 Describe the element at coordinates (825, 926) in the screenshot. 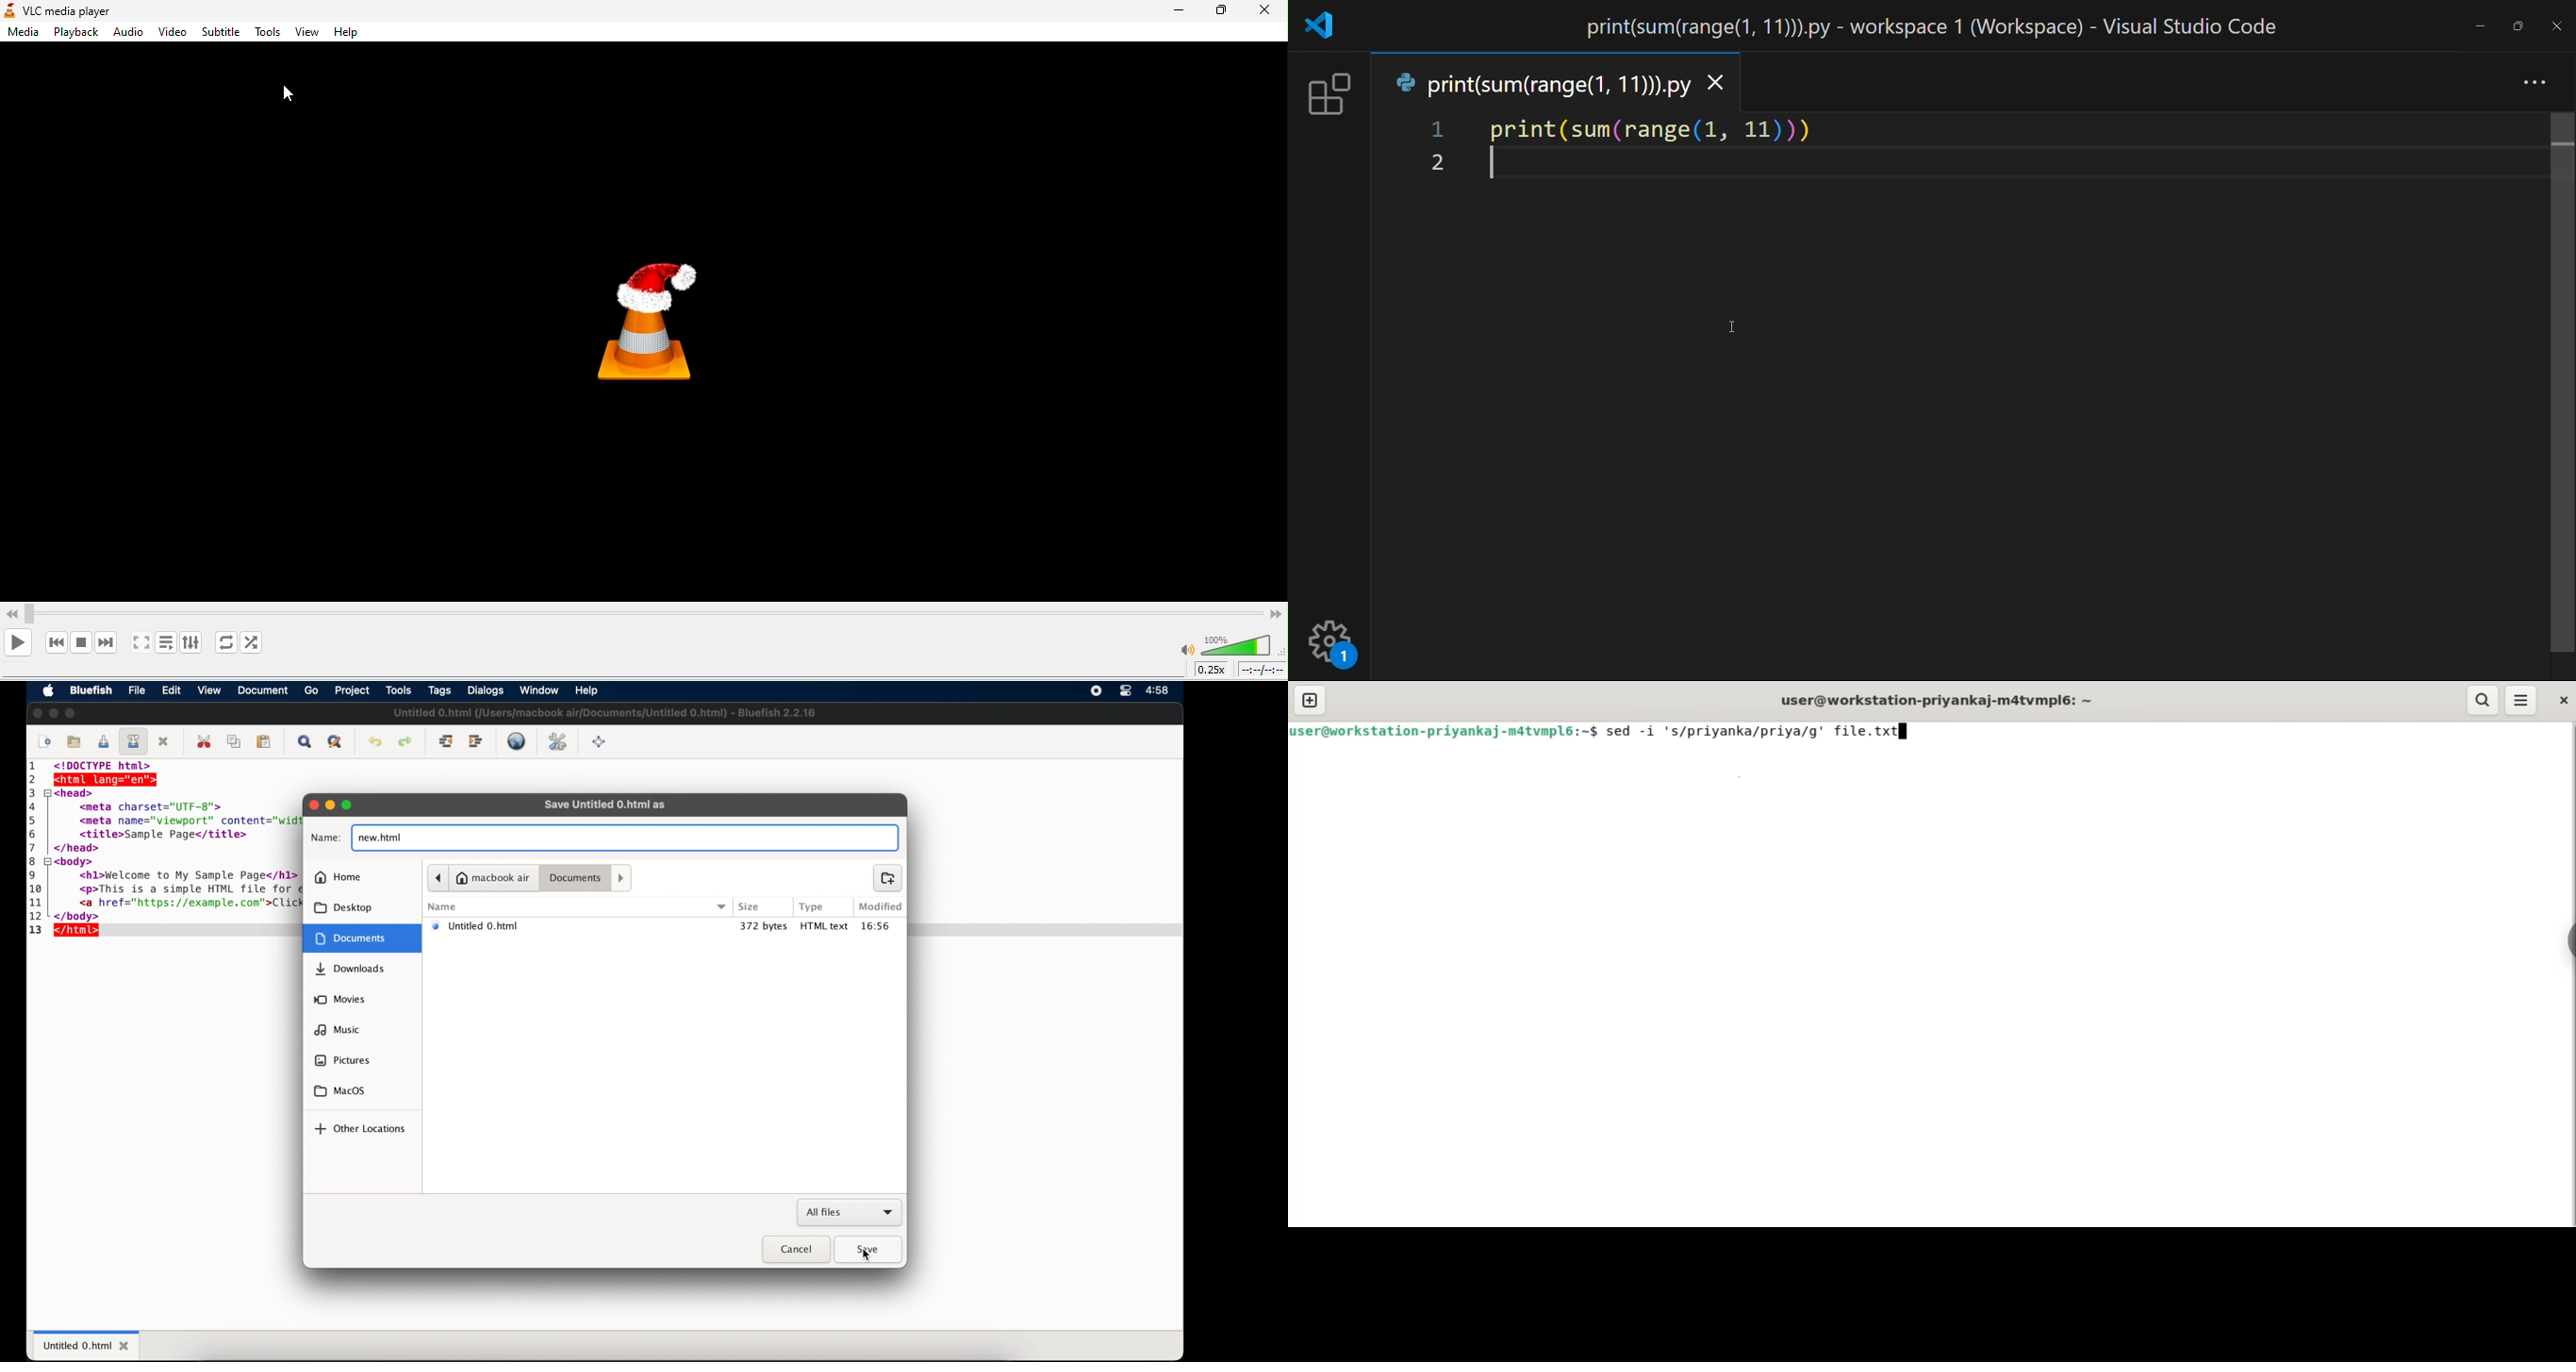

I see `html text` at that location.